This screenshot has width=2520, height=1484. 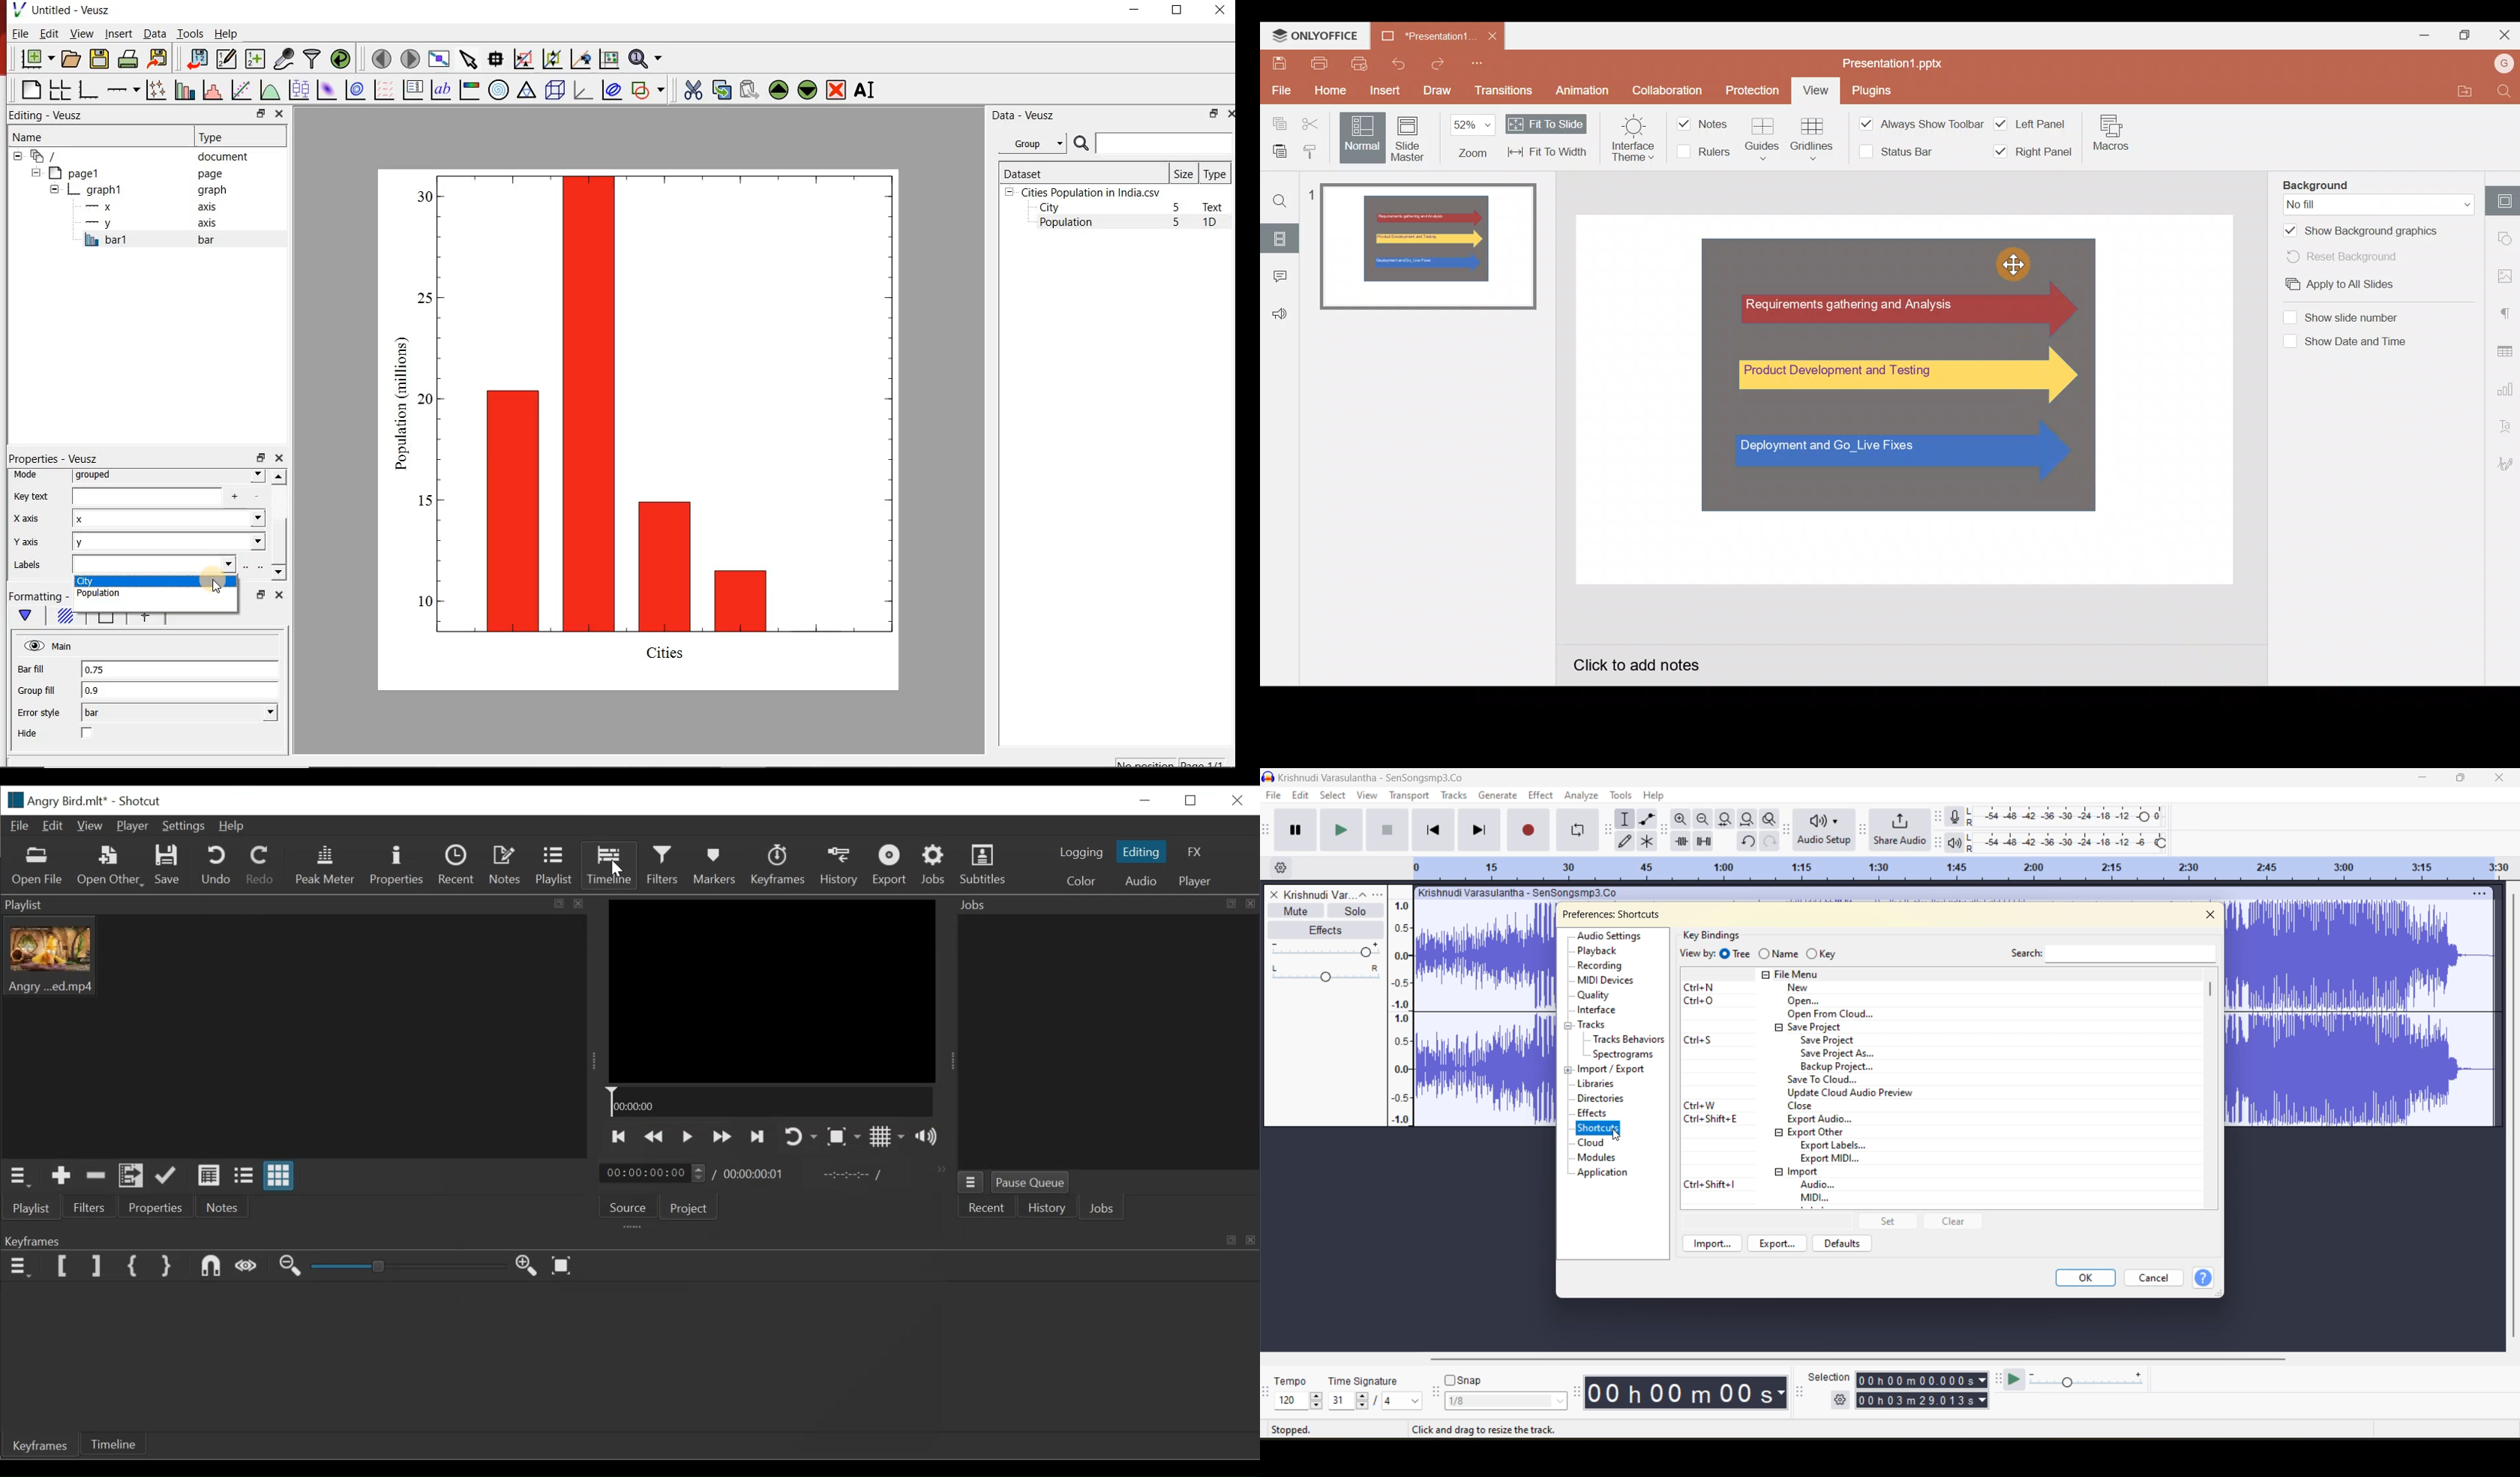 What do you see at coordinates (1477, 63) in the screenshot?
I see `Customize quick access toolbar` at bounding box center [1477, 63].